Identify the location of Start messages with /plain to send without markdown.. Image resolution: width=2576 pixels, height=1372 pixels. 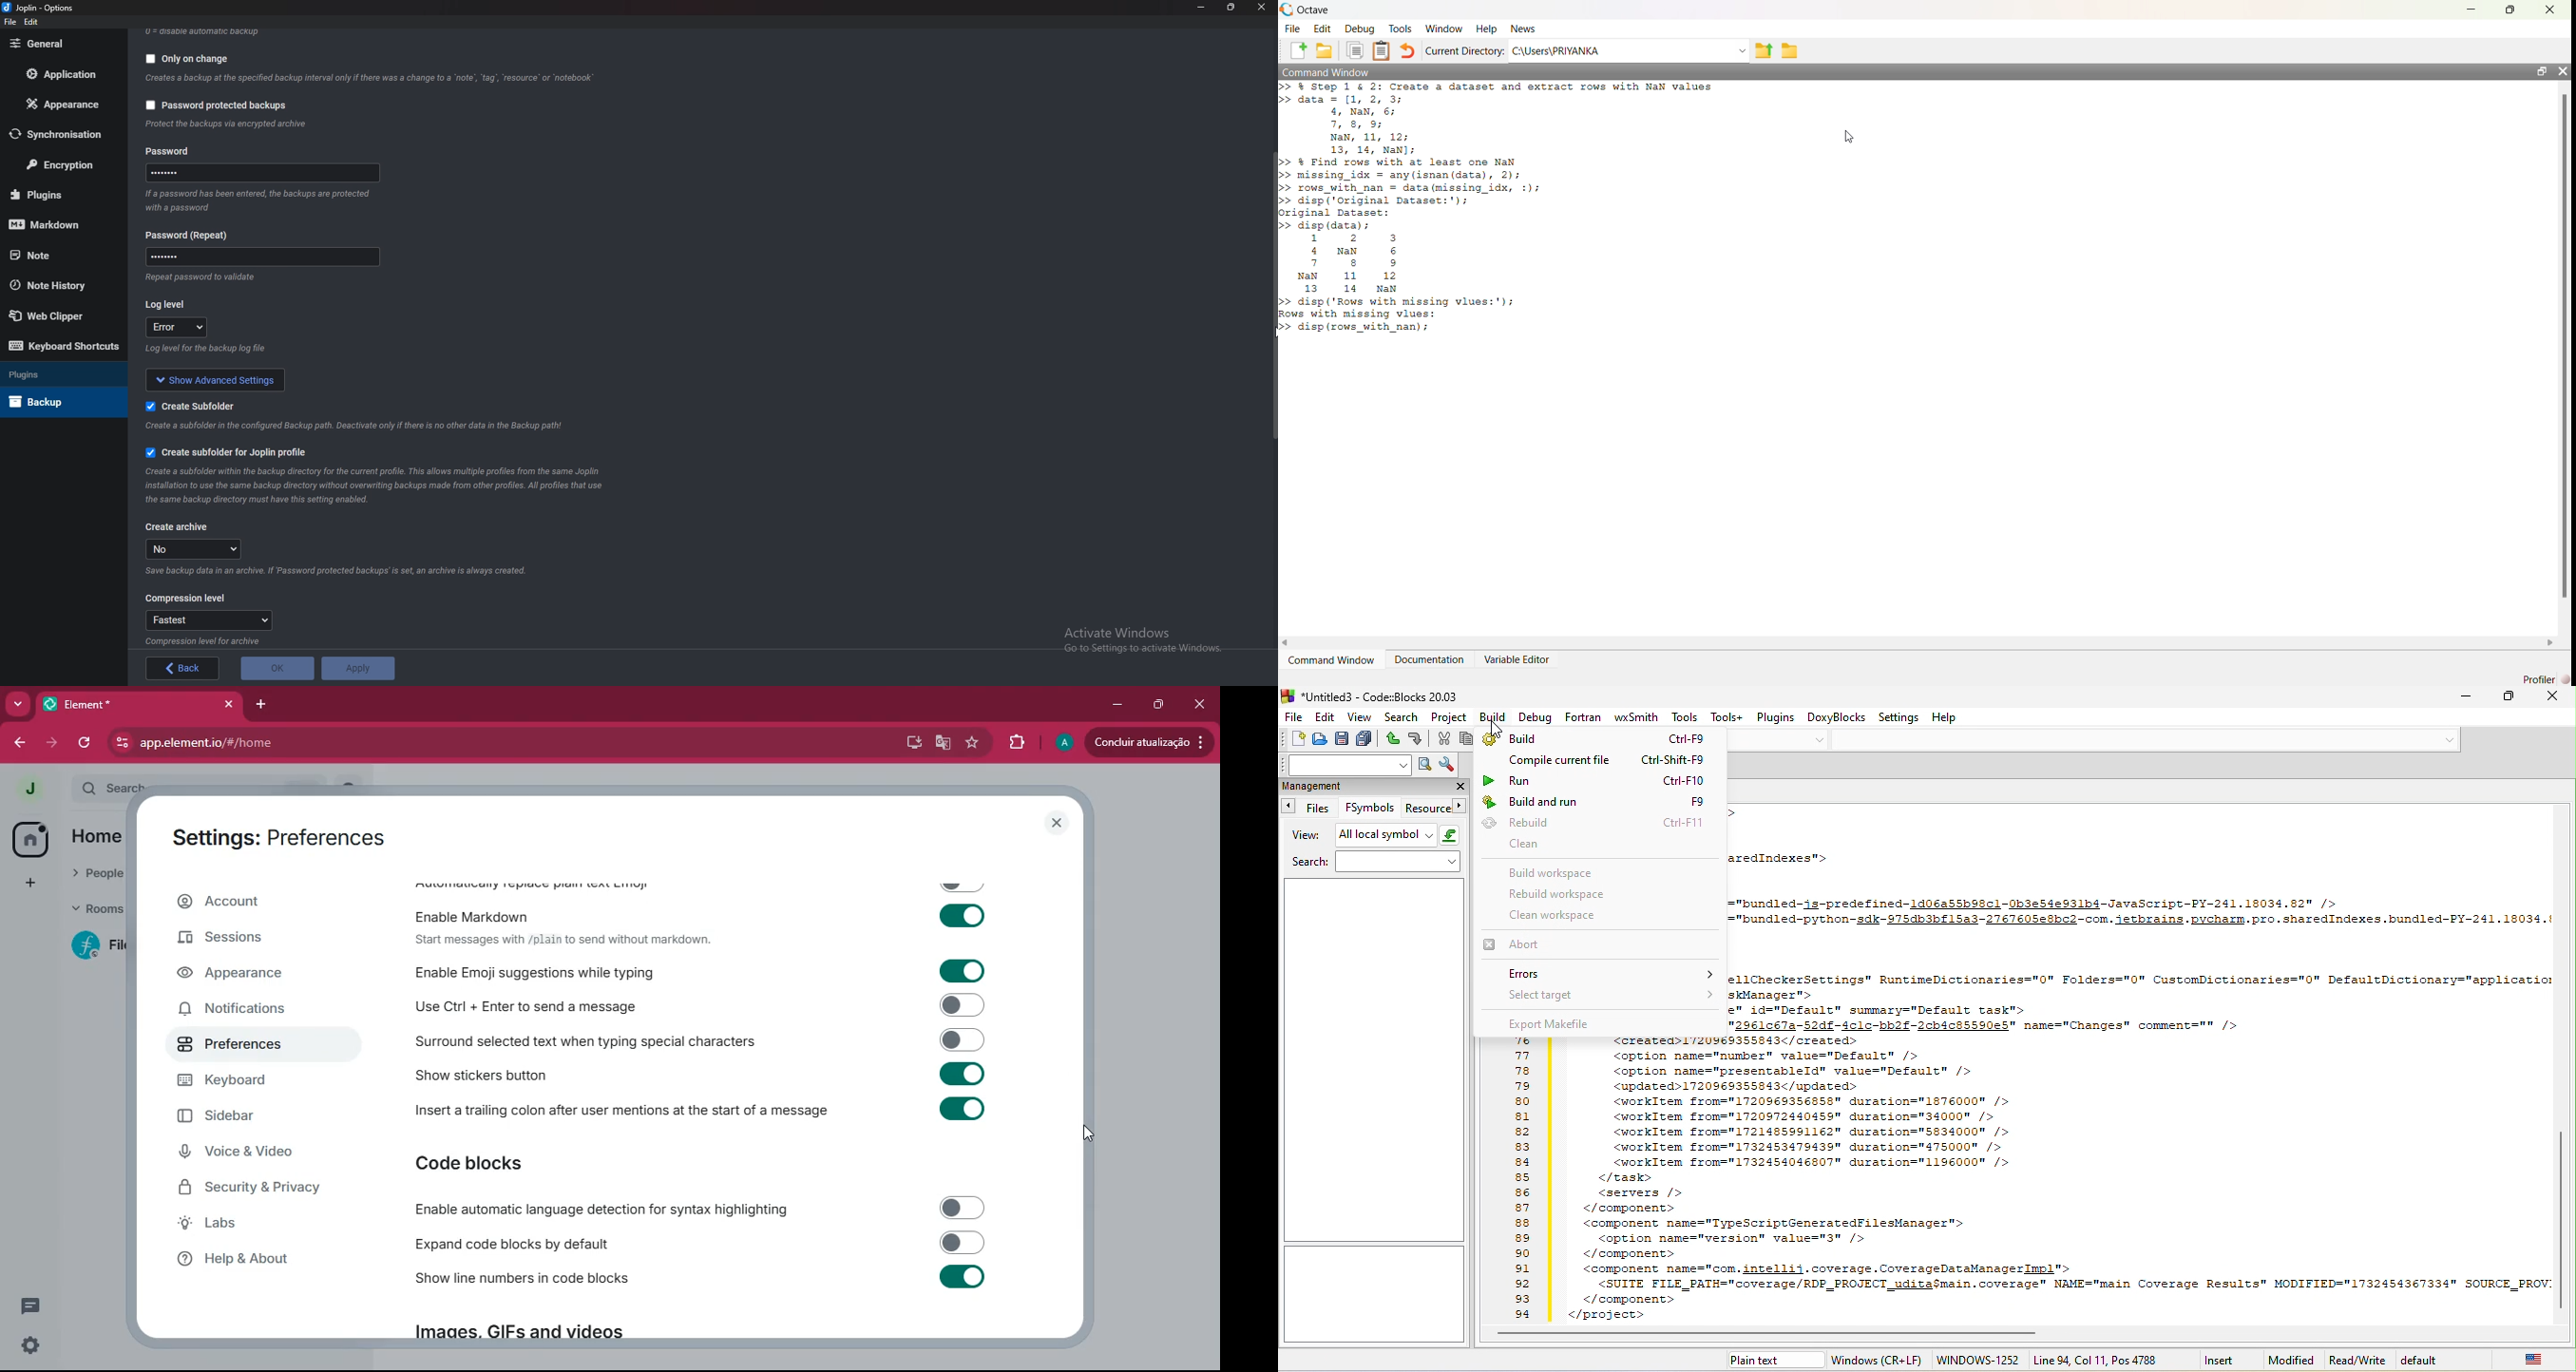
(563, 940).